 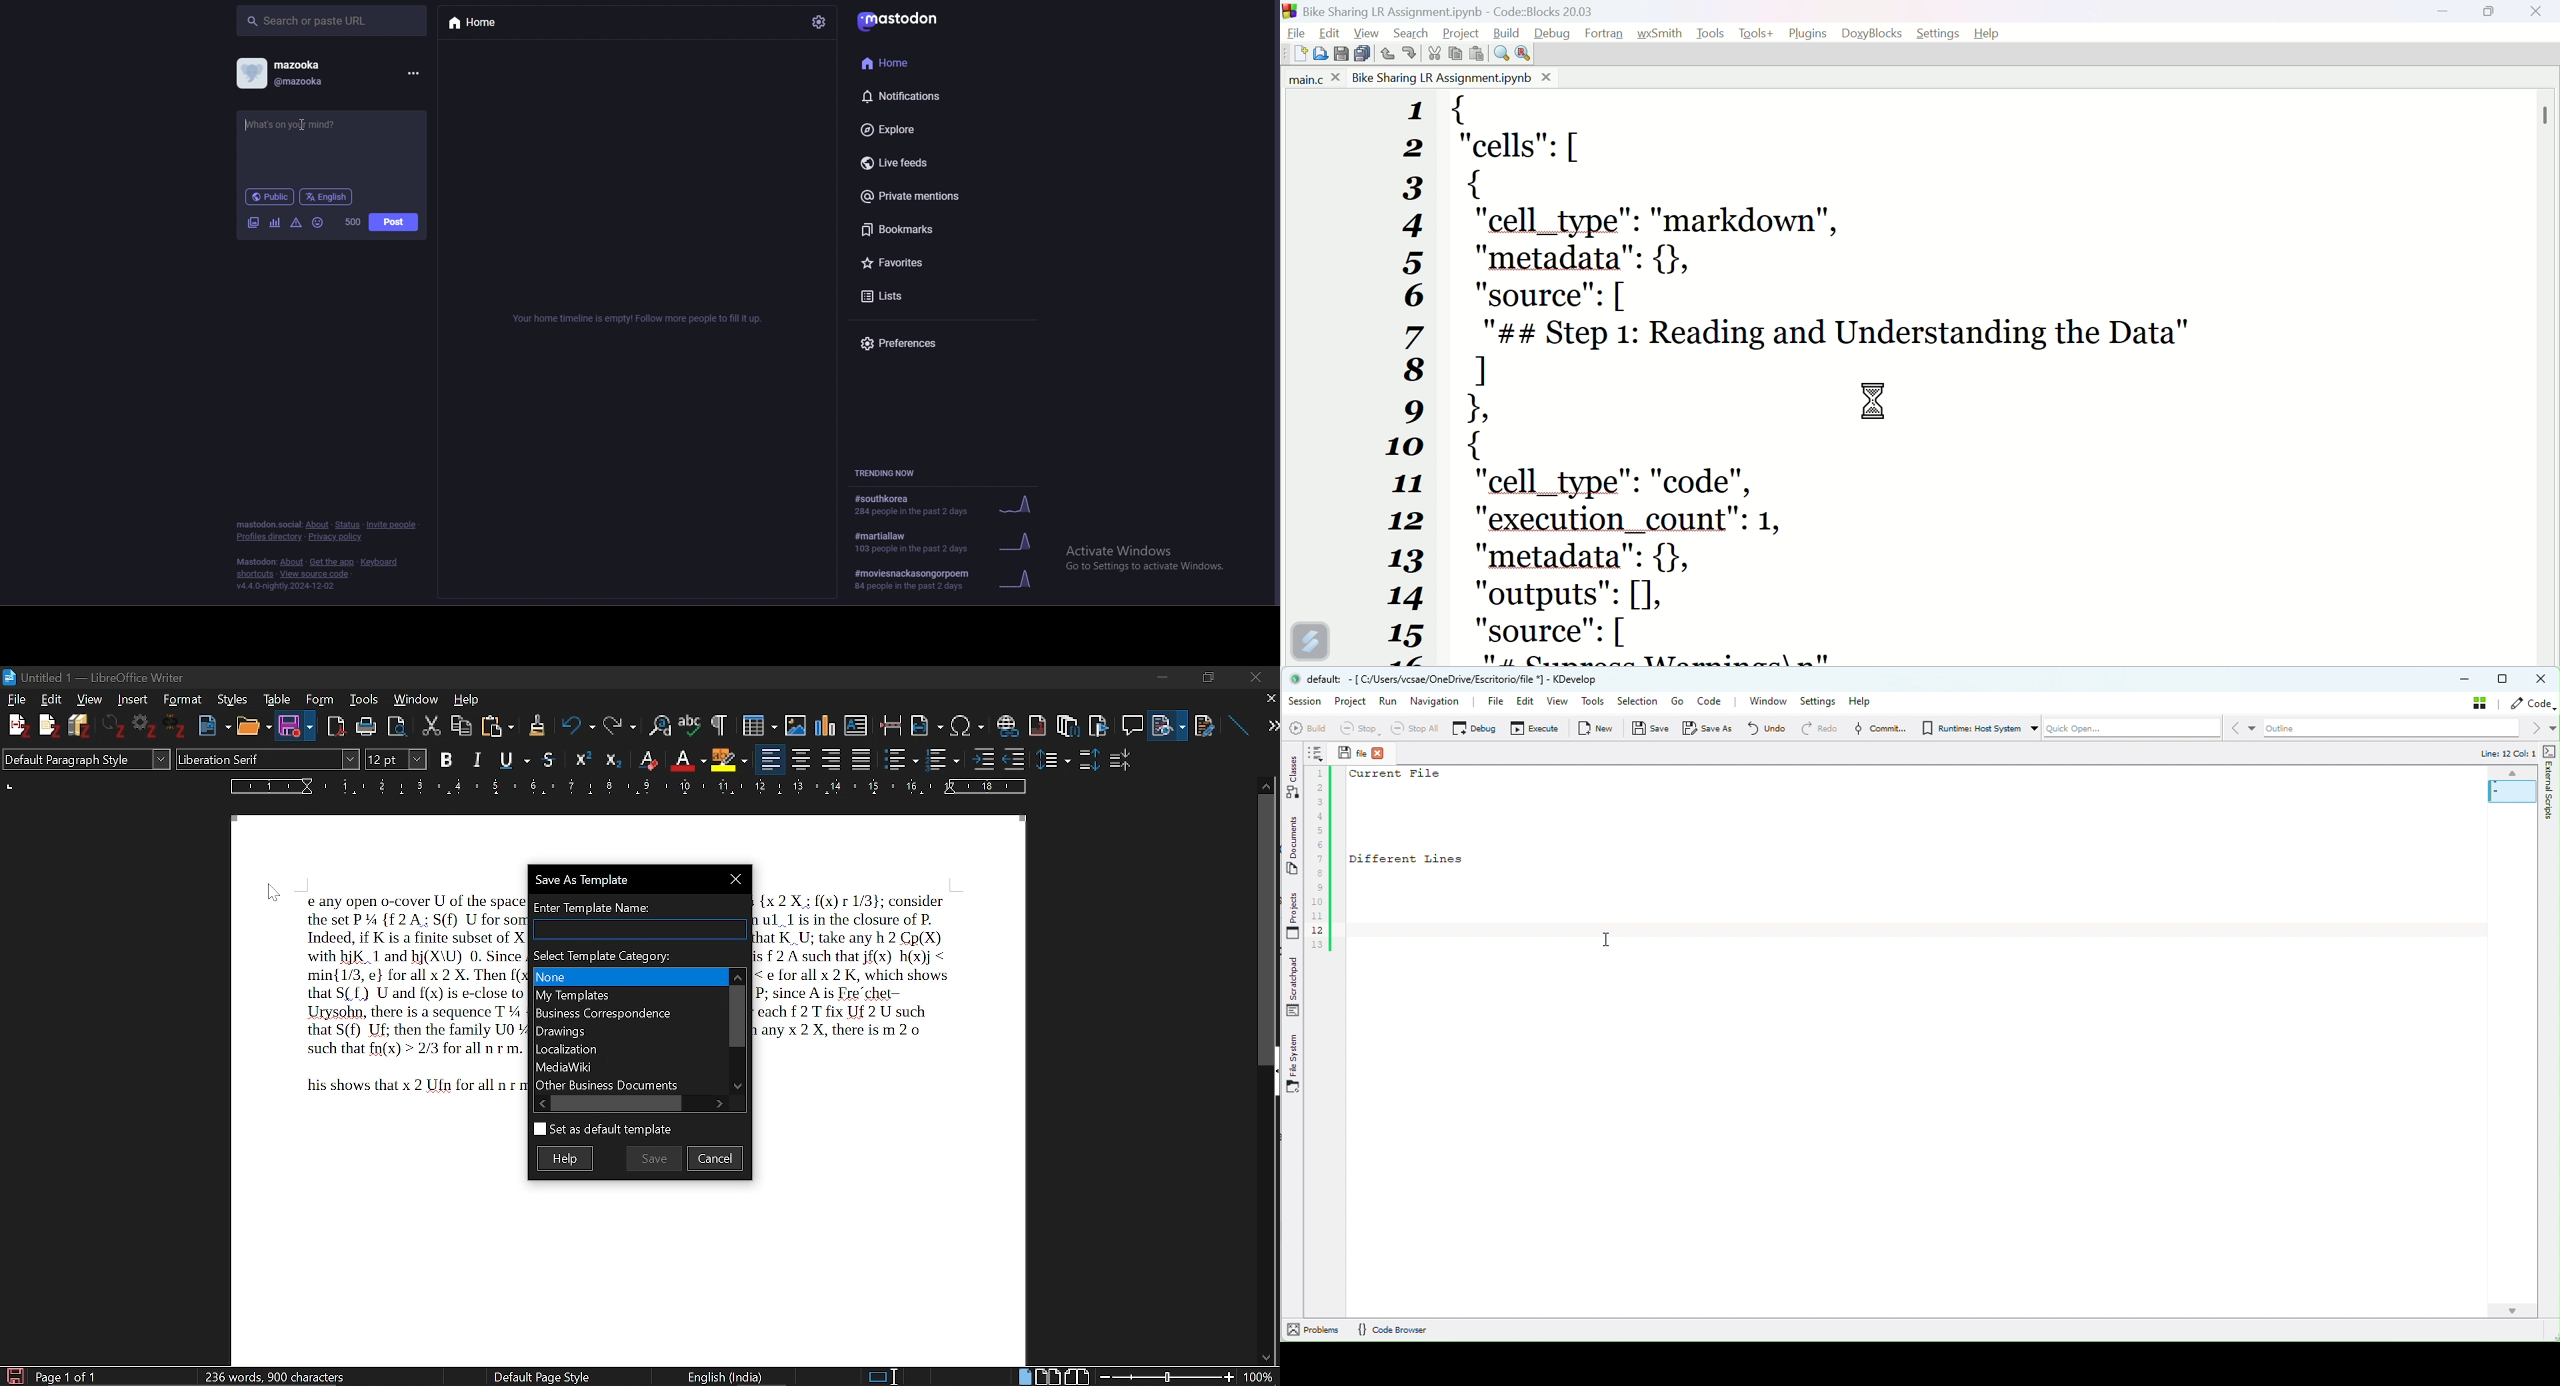 What do you see at coordinates (632, 786) in the screenshot?
I see `Ruler` at bounding box center [632, 786].